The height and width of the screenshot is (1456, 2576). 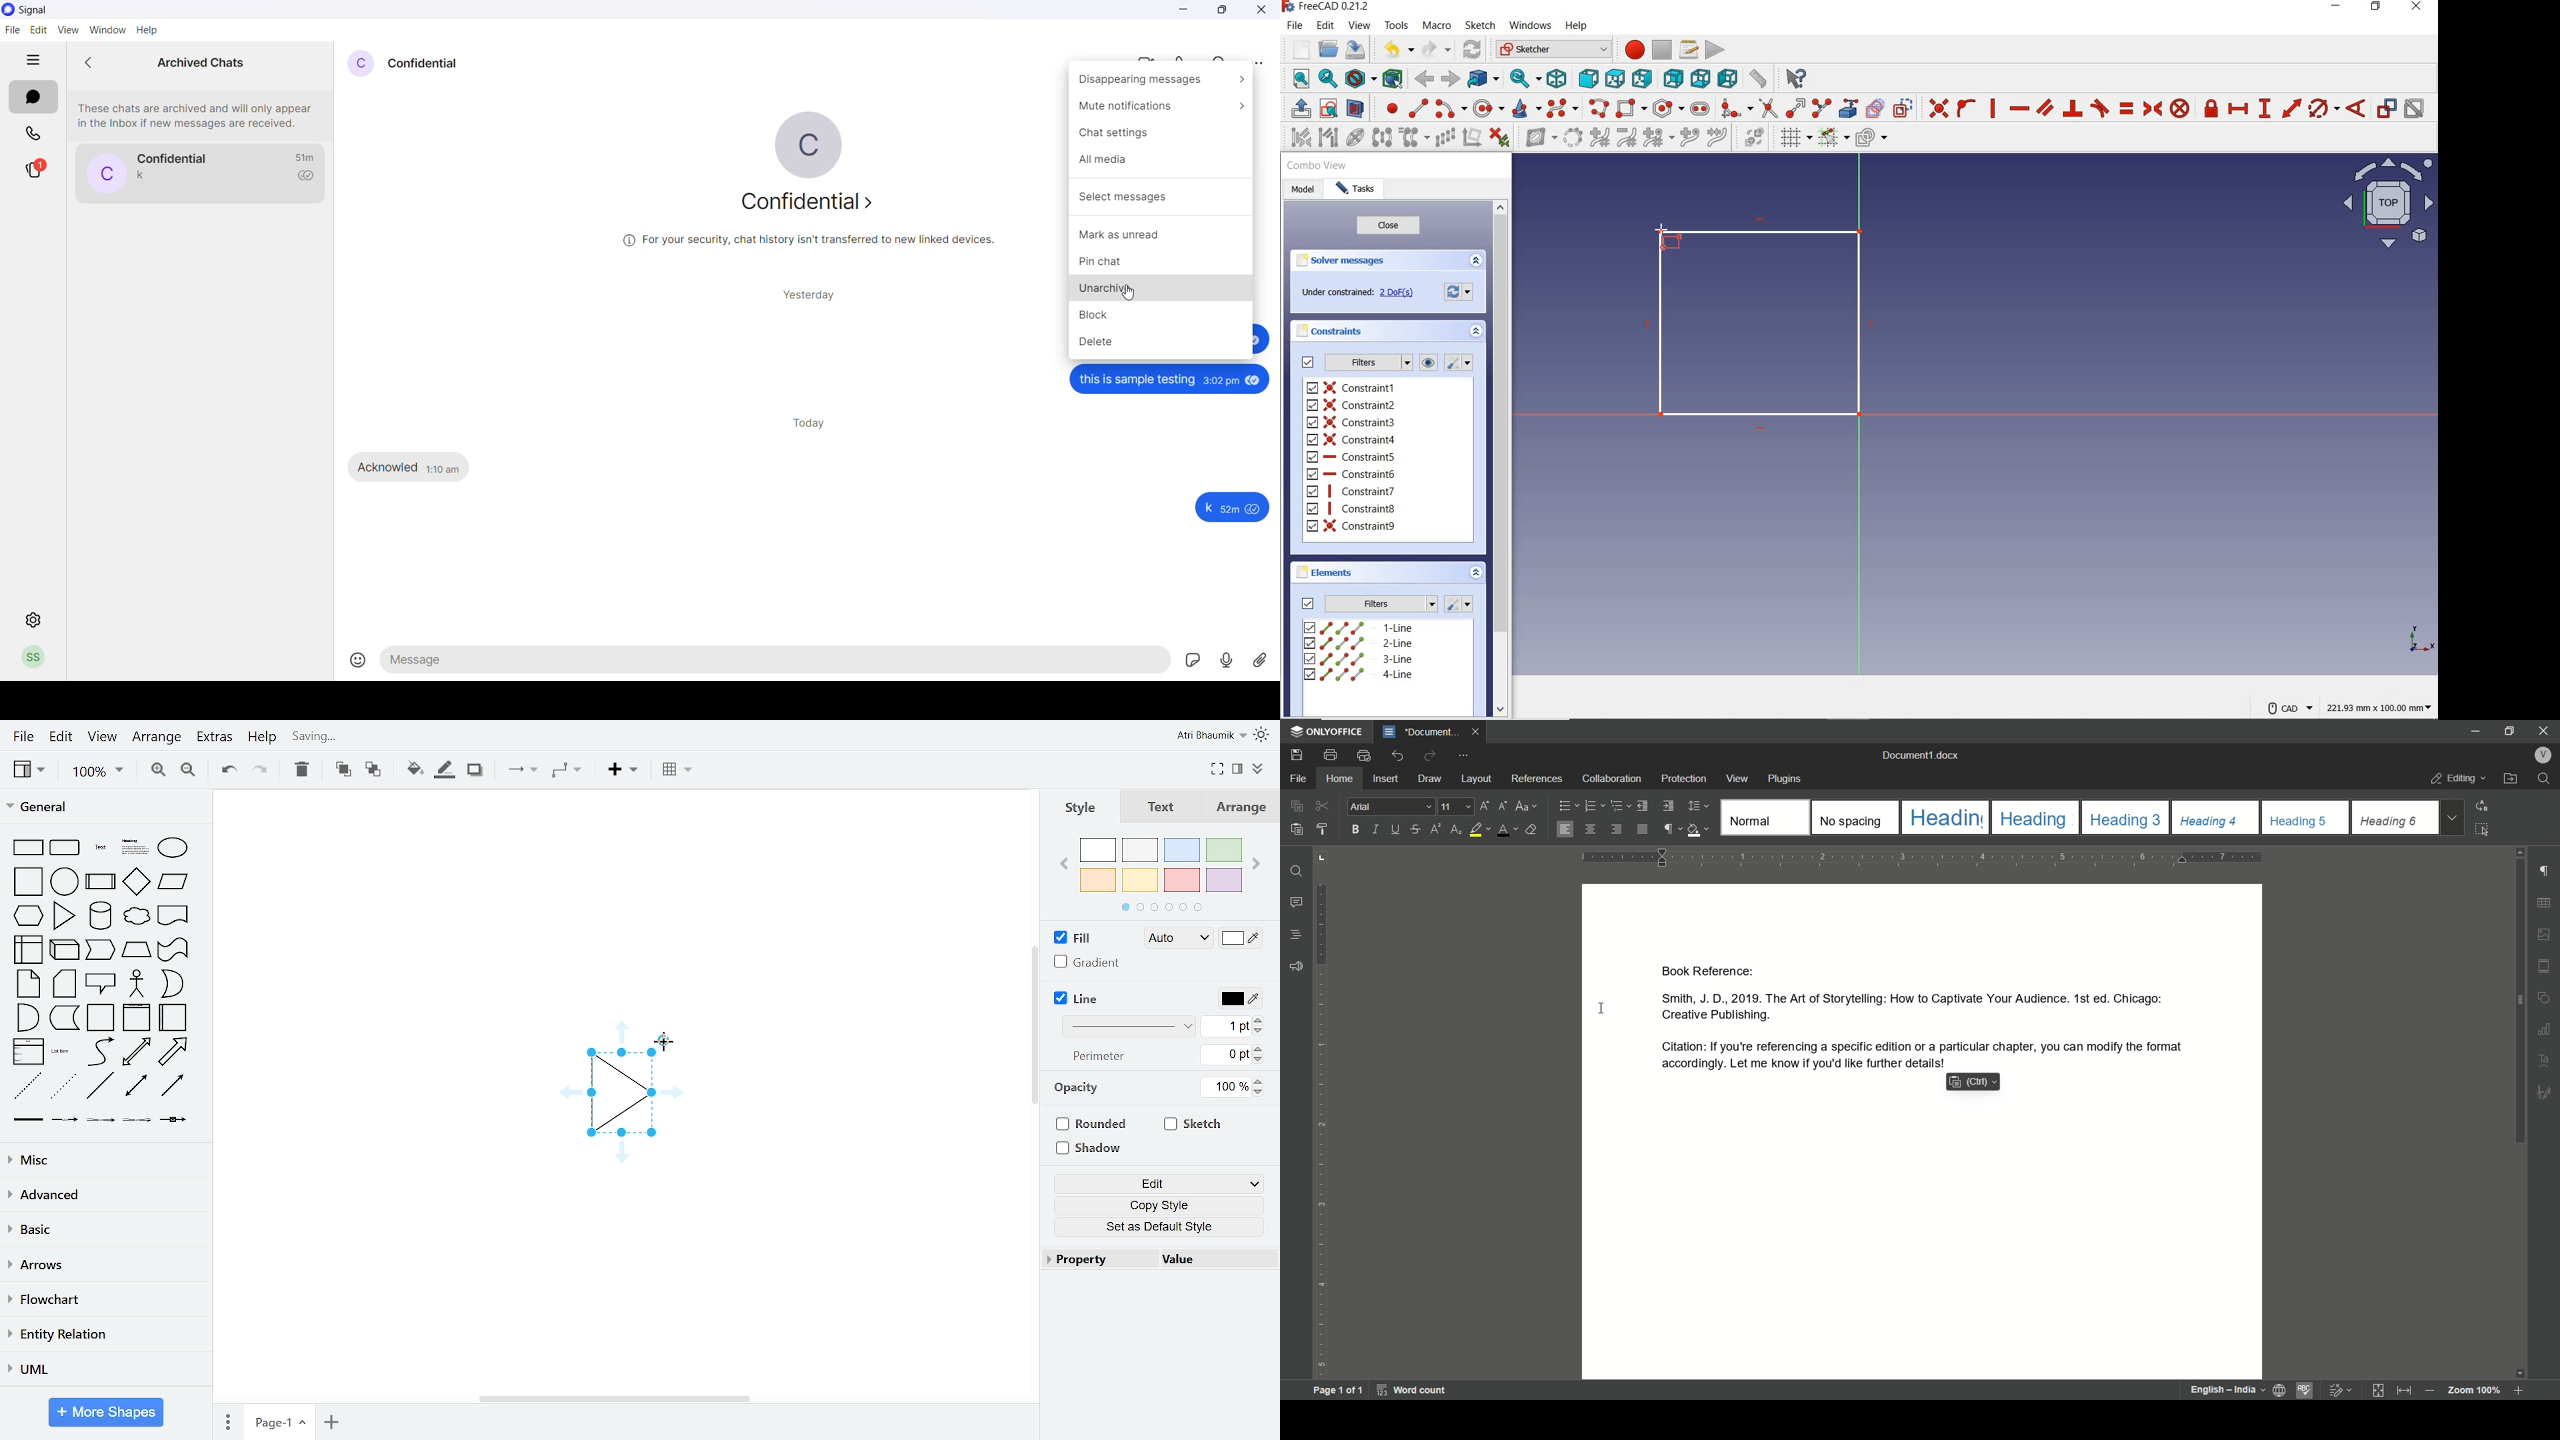 I want to click on superscript, so click(x=1434, y=830).